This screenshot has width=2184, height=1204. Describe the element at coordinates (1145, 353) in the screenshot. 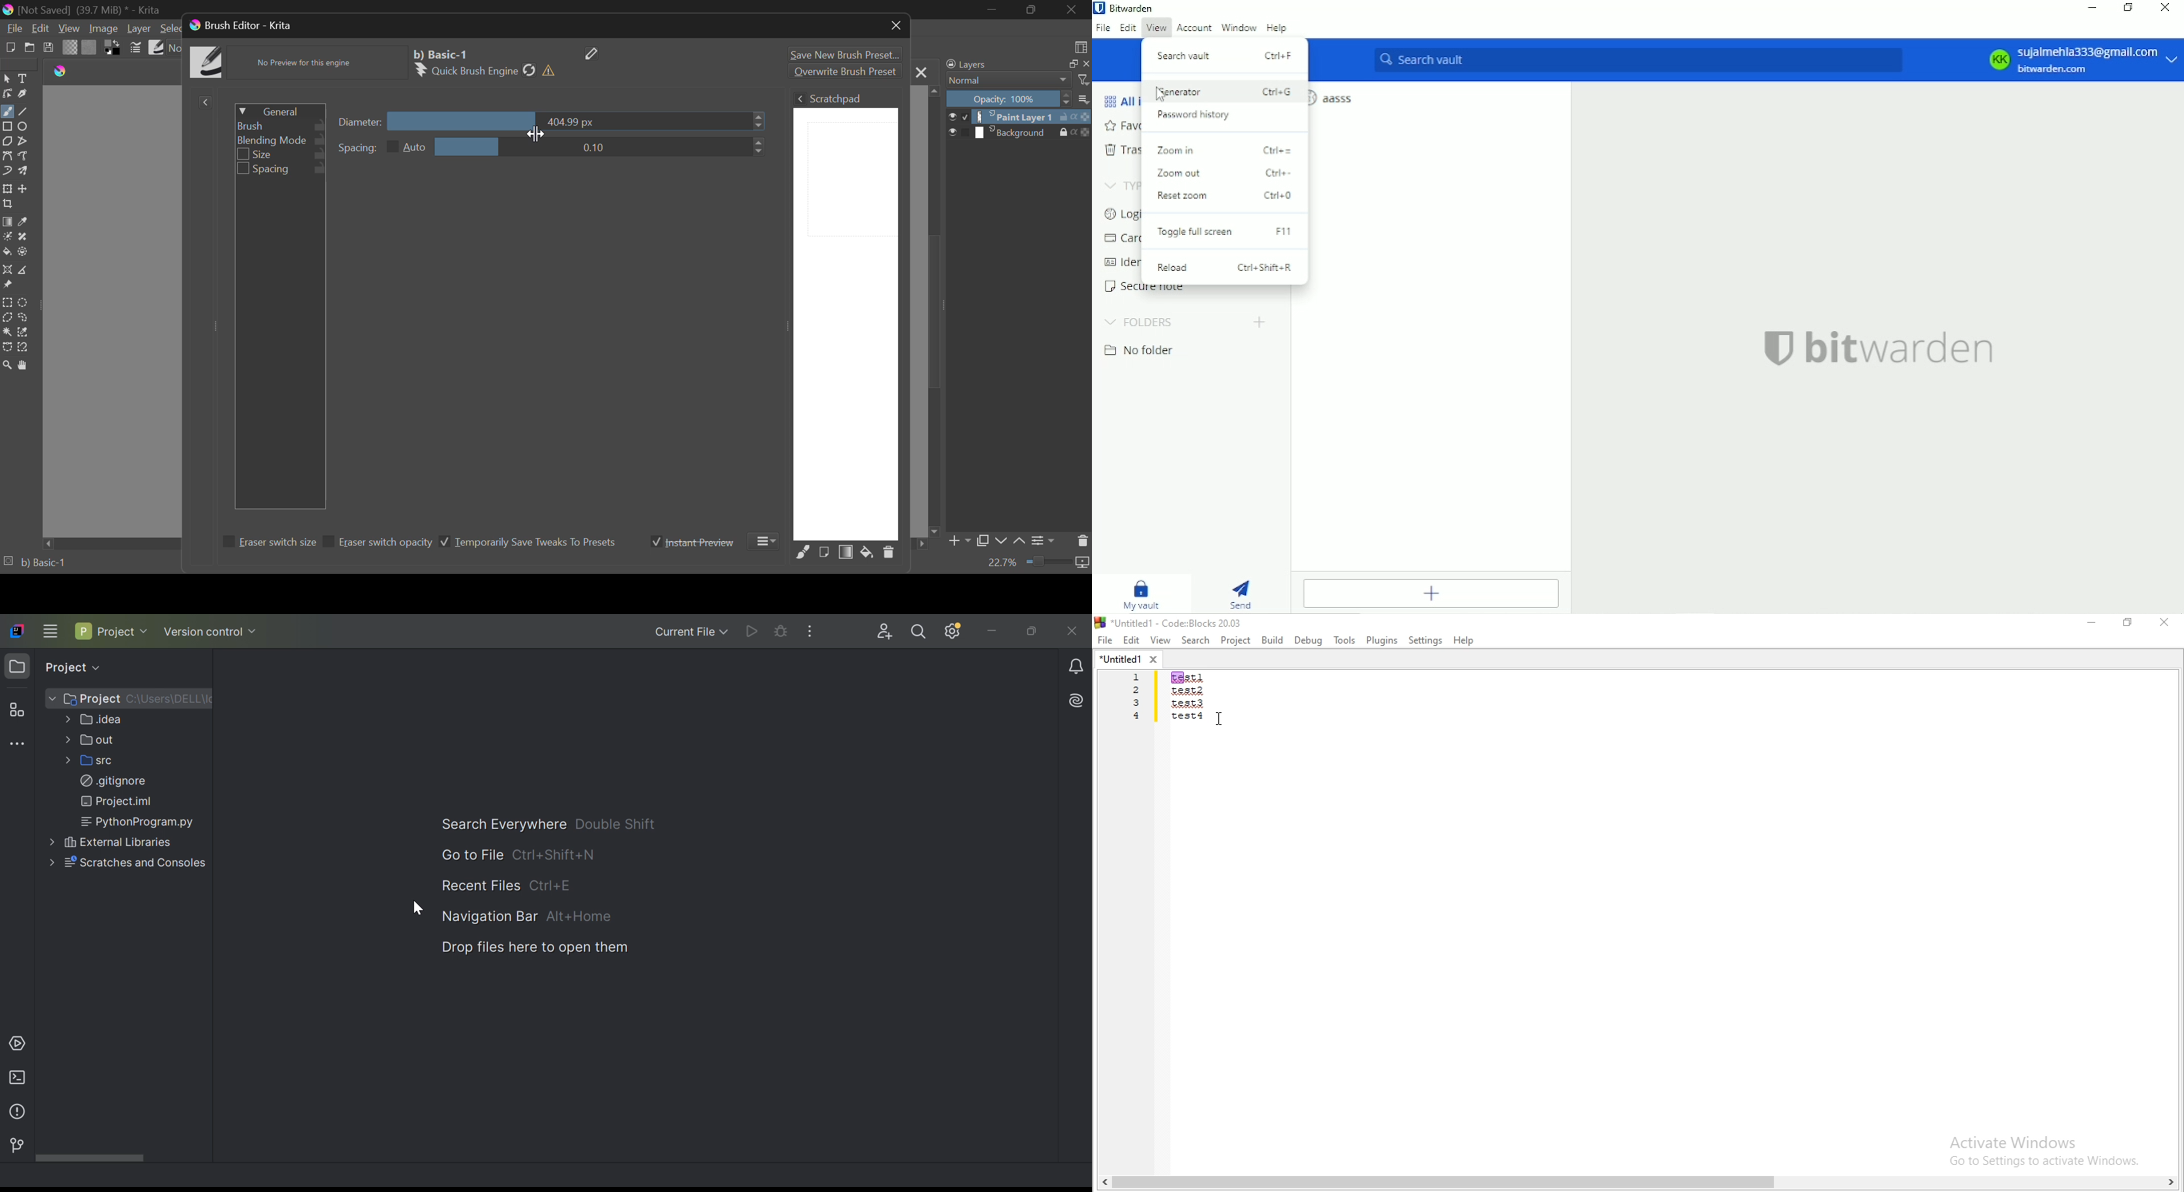

I see `No folder` at that location.